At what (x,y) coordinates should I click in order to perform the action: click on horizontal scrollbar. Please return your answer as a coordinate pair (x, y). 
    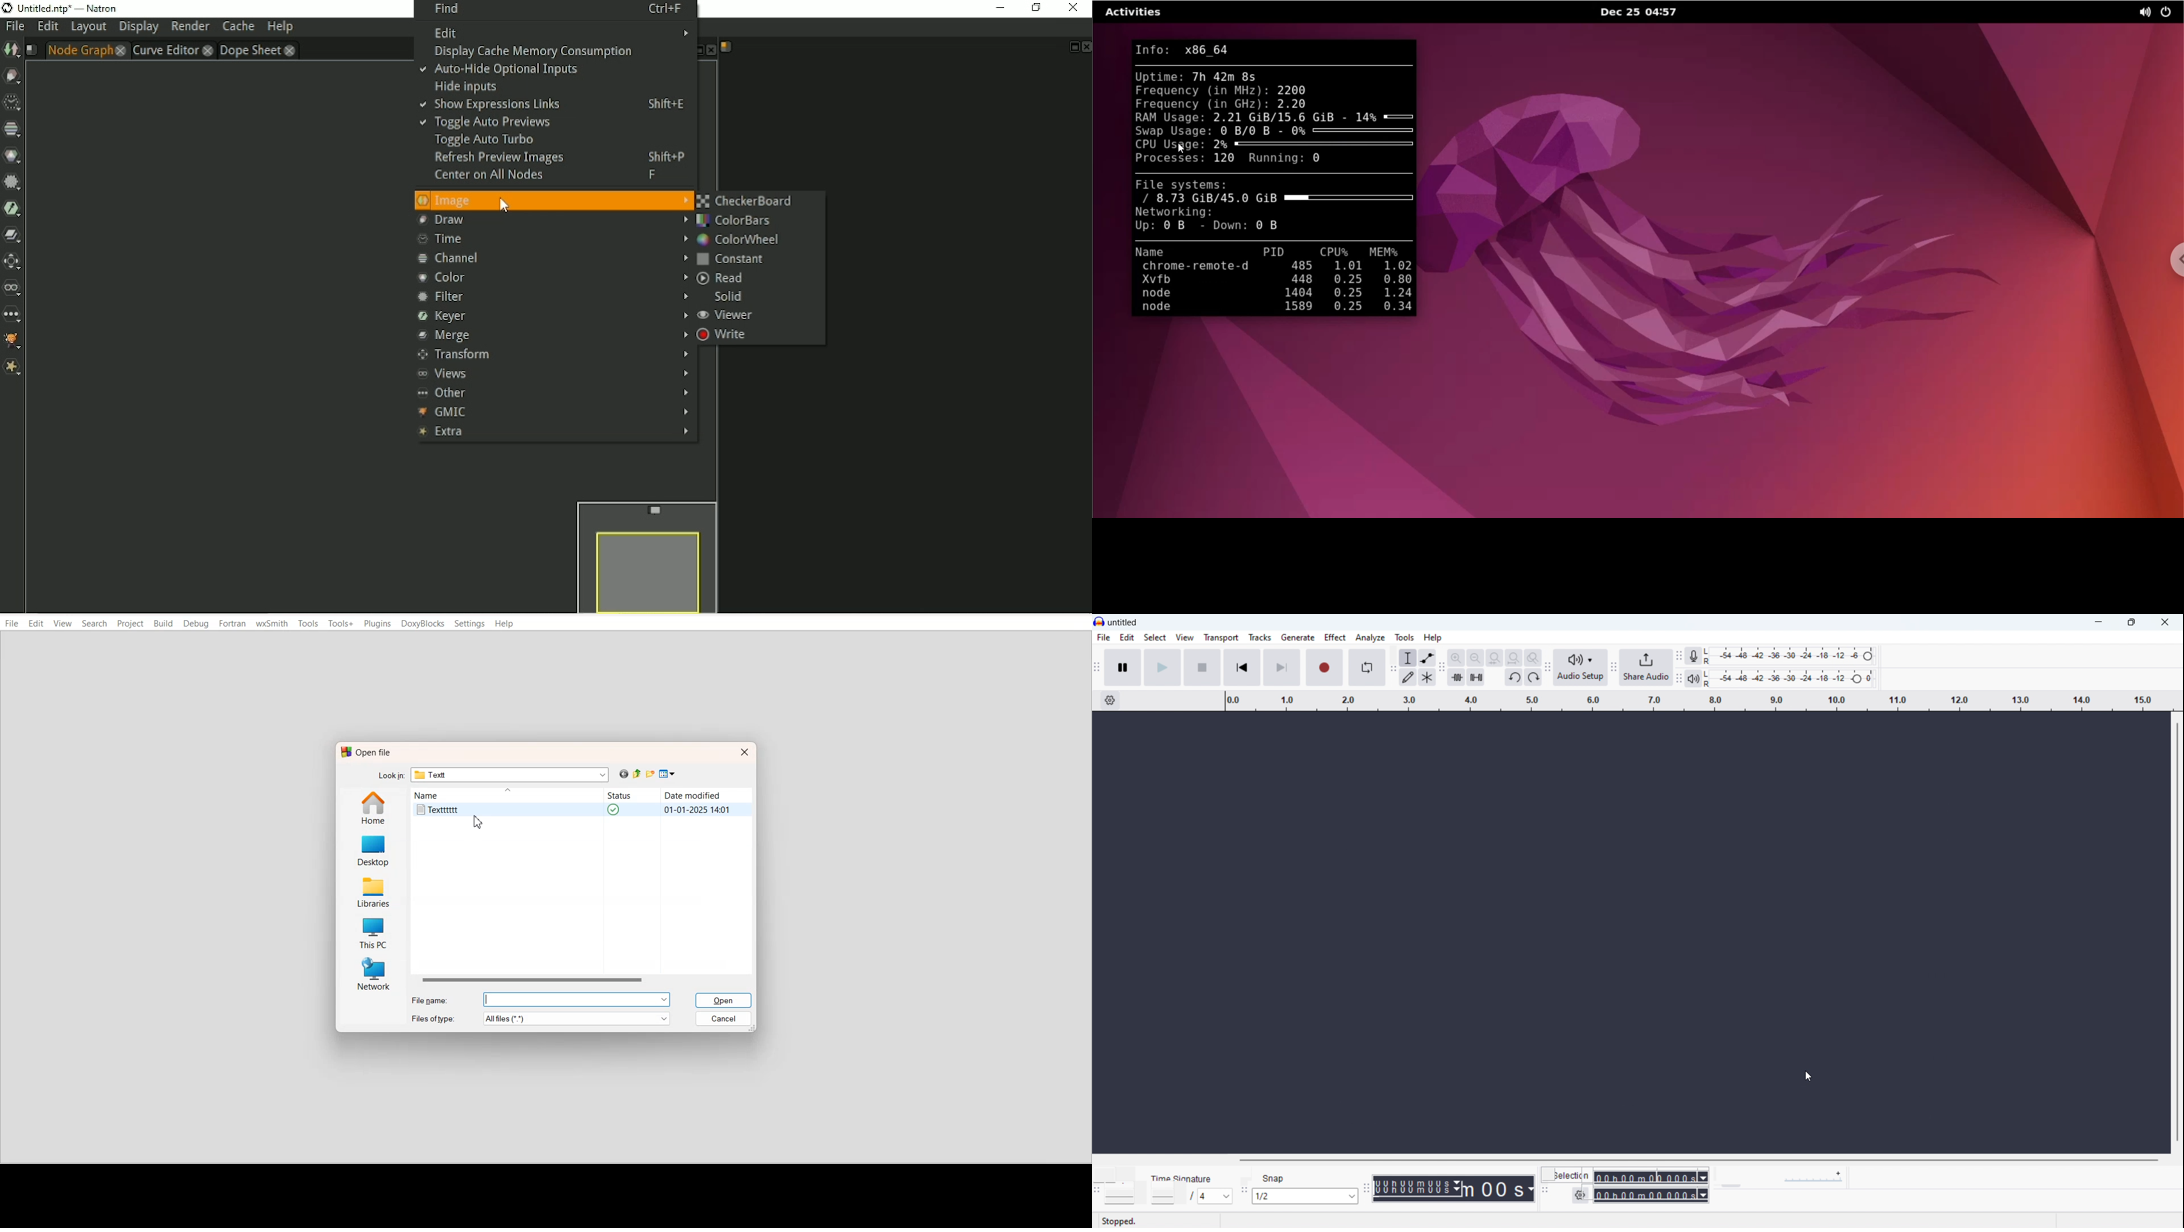
    Looking at the image, I should click on (1700, 1160).